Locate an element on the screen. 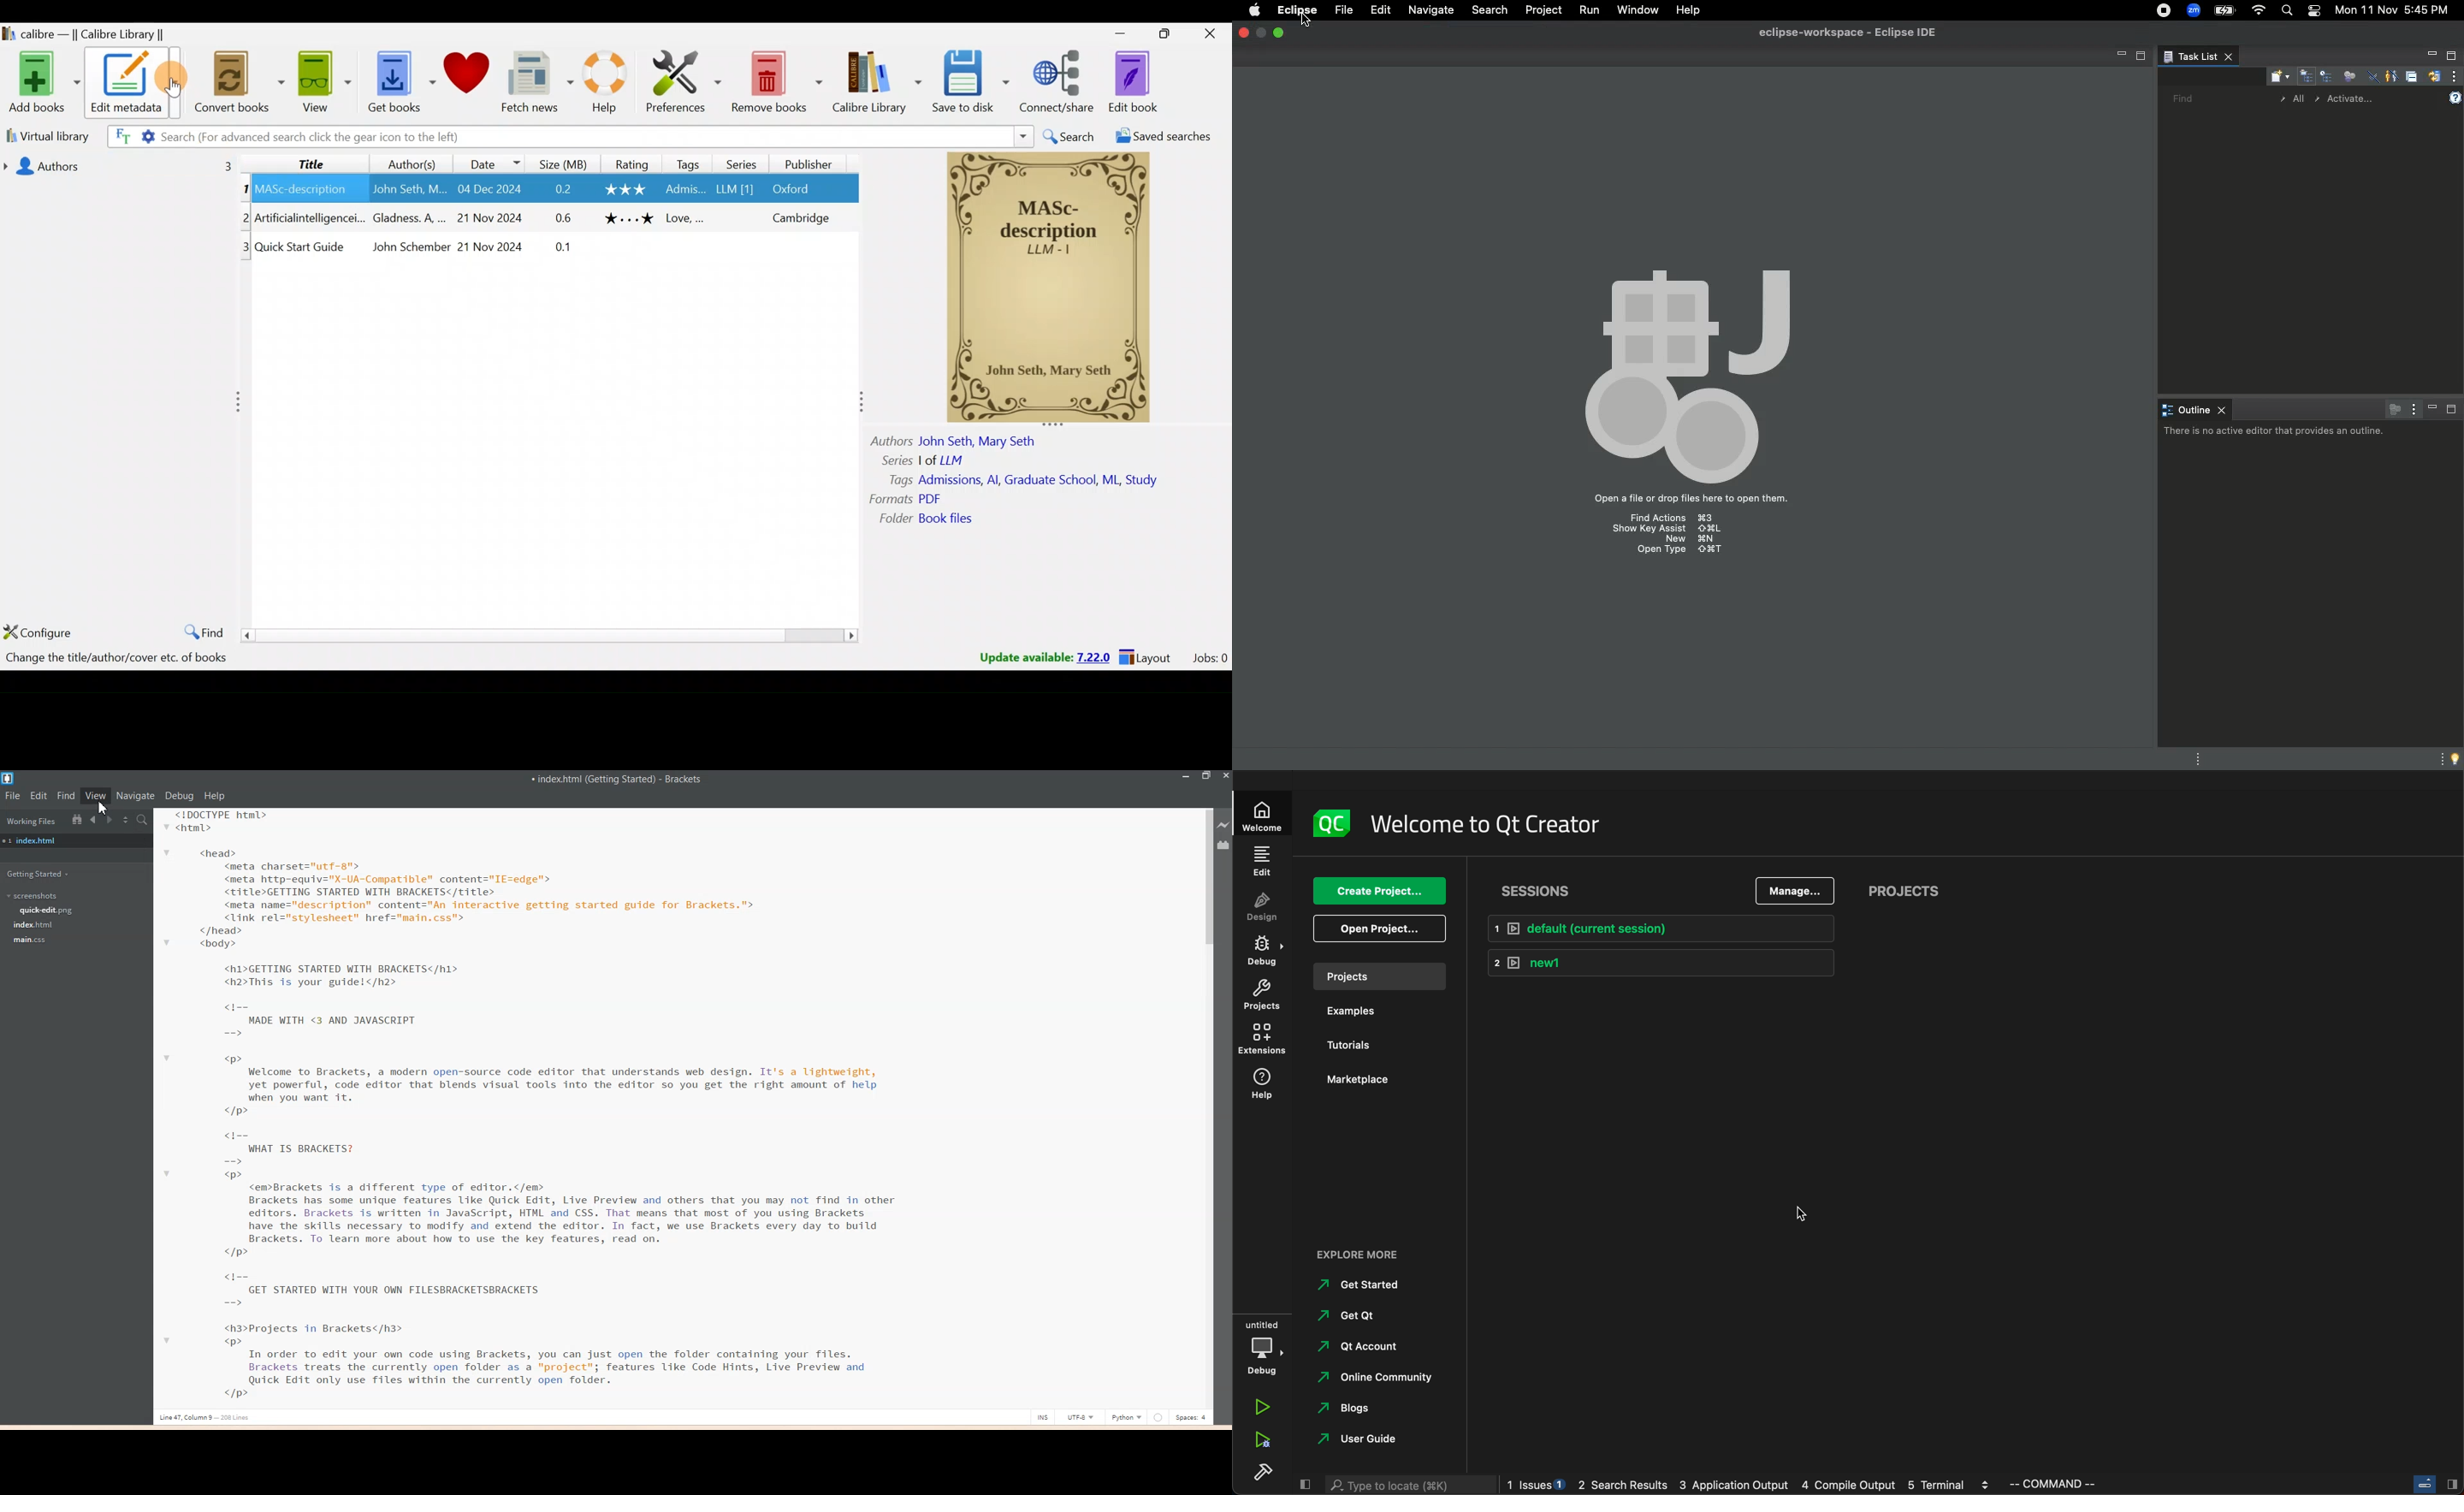 The height and width of the screenshot is (1512, 2464). View is located at coordinates (325, 82).